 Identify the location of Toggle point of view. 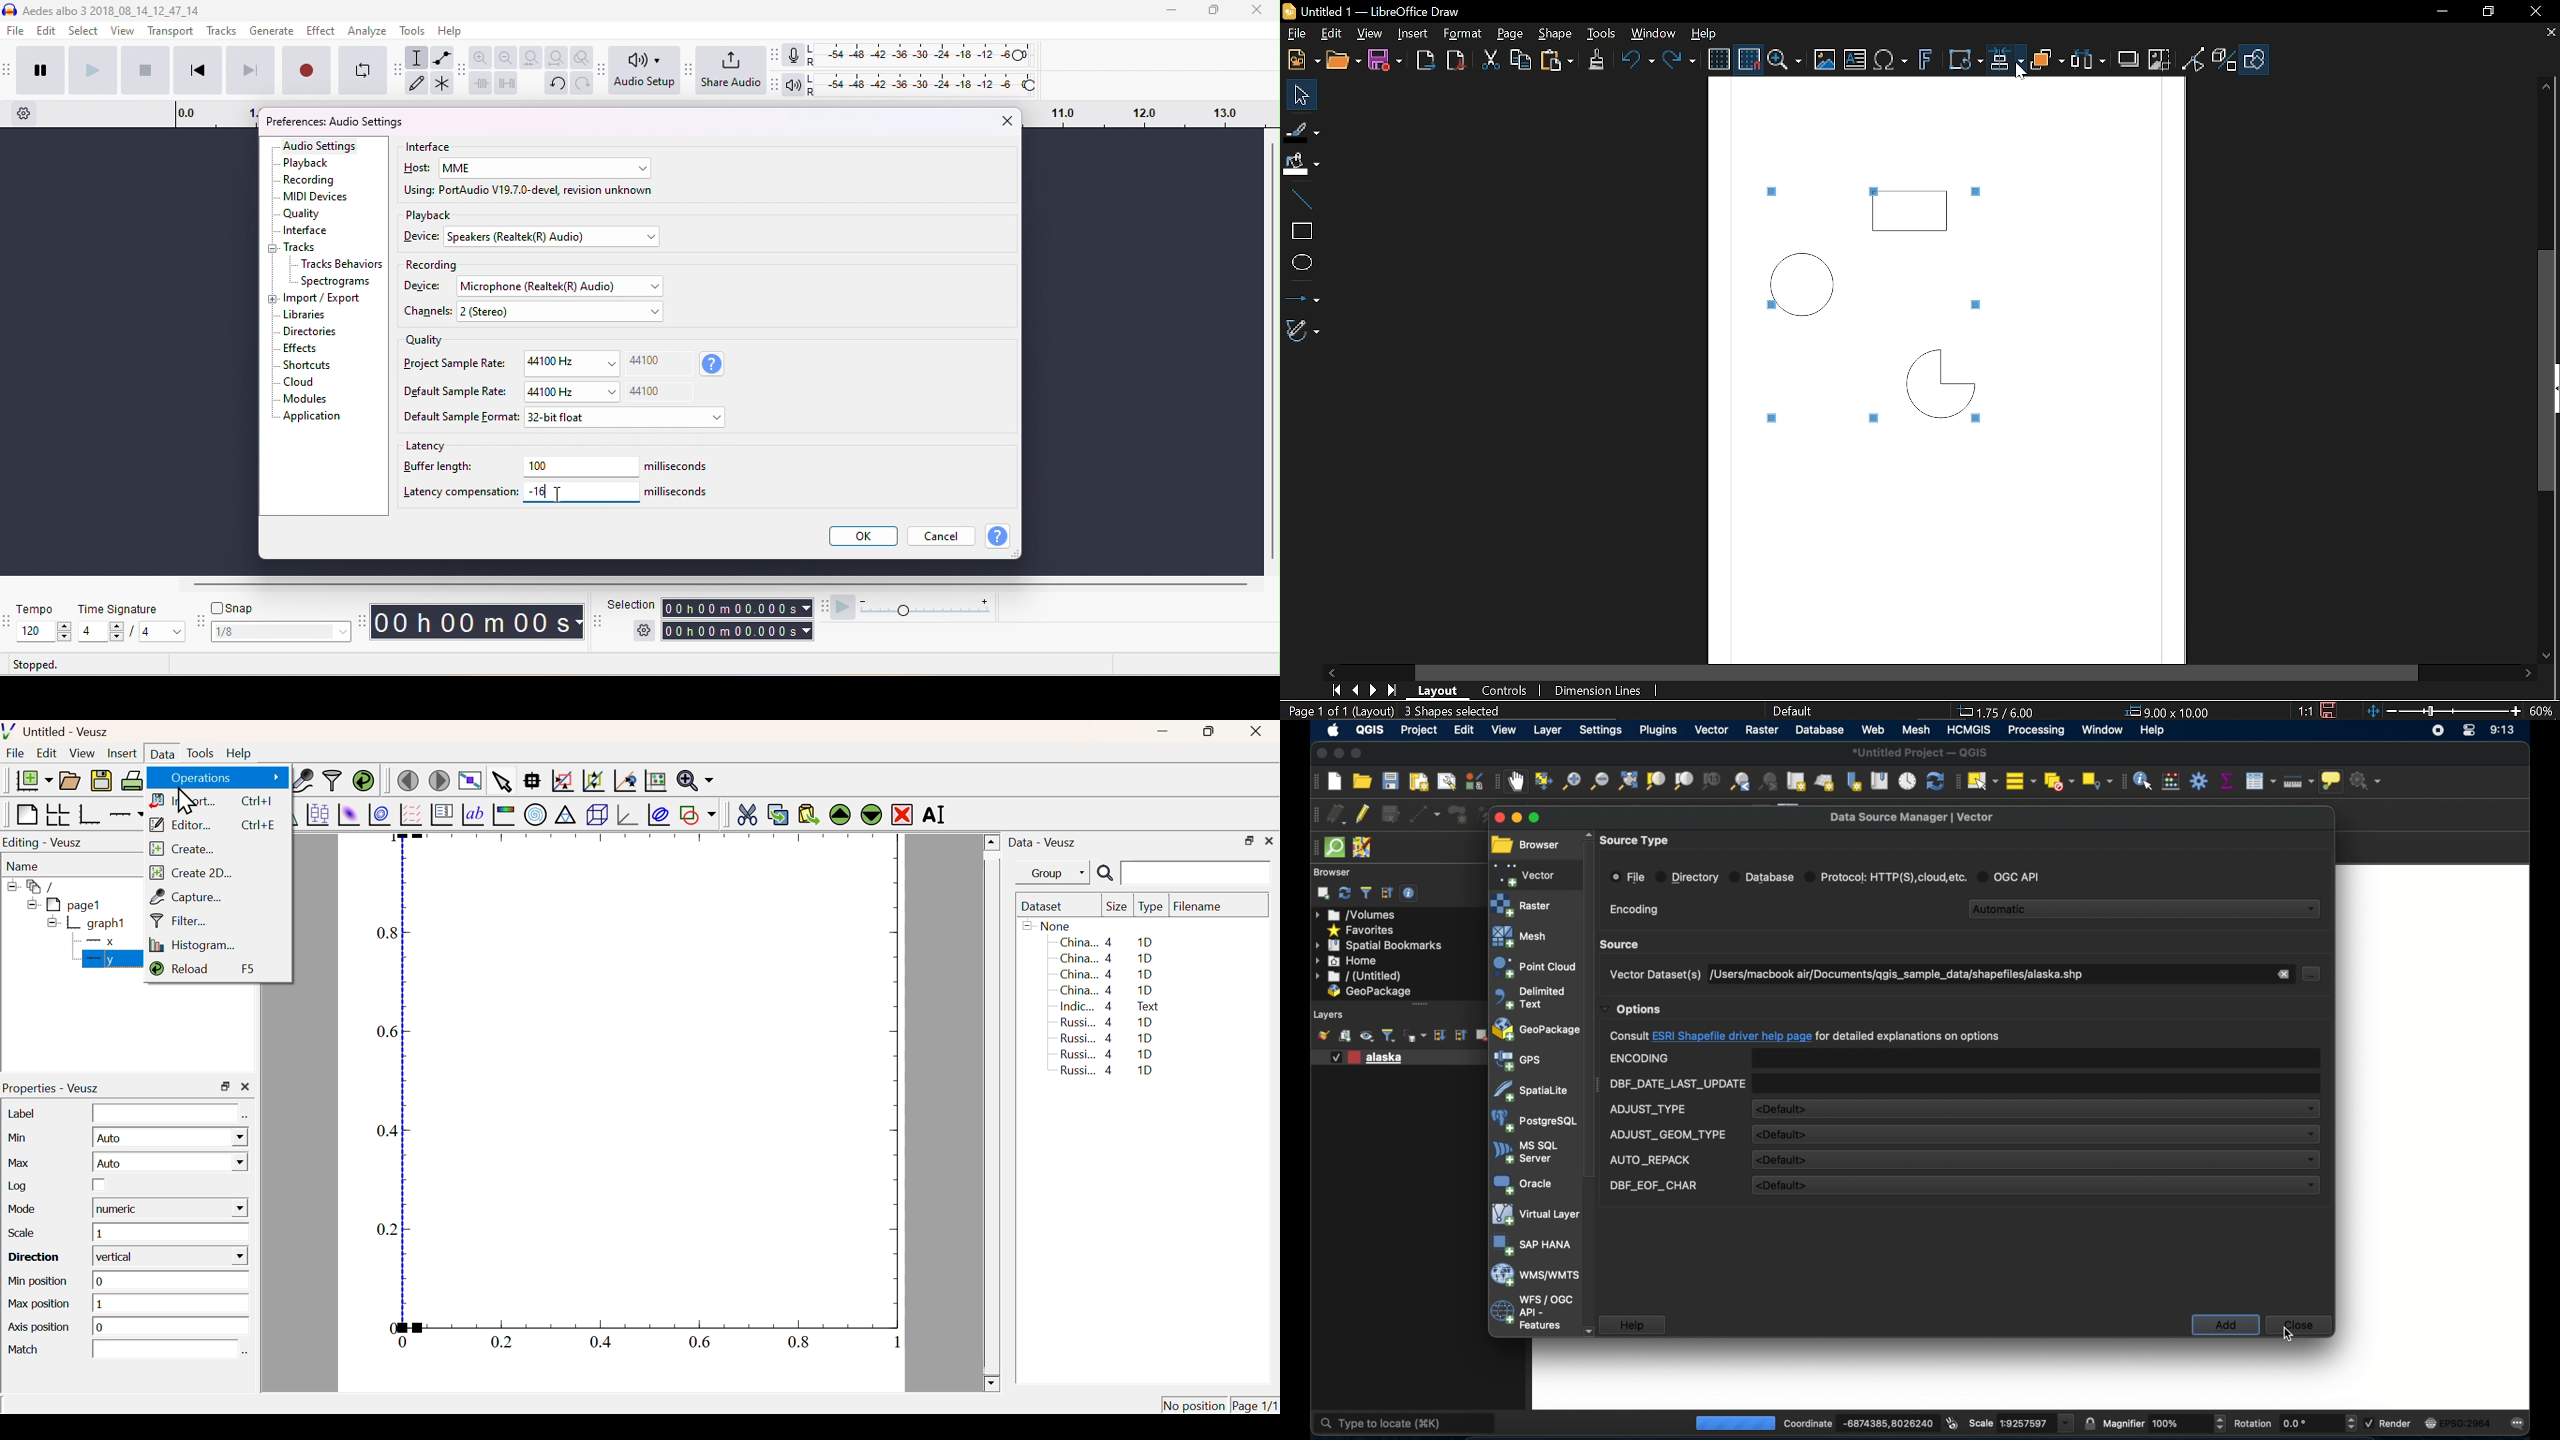
(2193, 59).